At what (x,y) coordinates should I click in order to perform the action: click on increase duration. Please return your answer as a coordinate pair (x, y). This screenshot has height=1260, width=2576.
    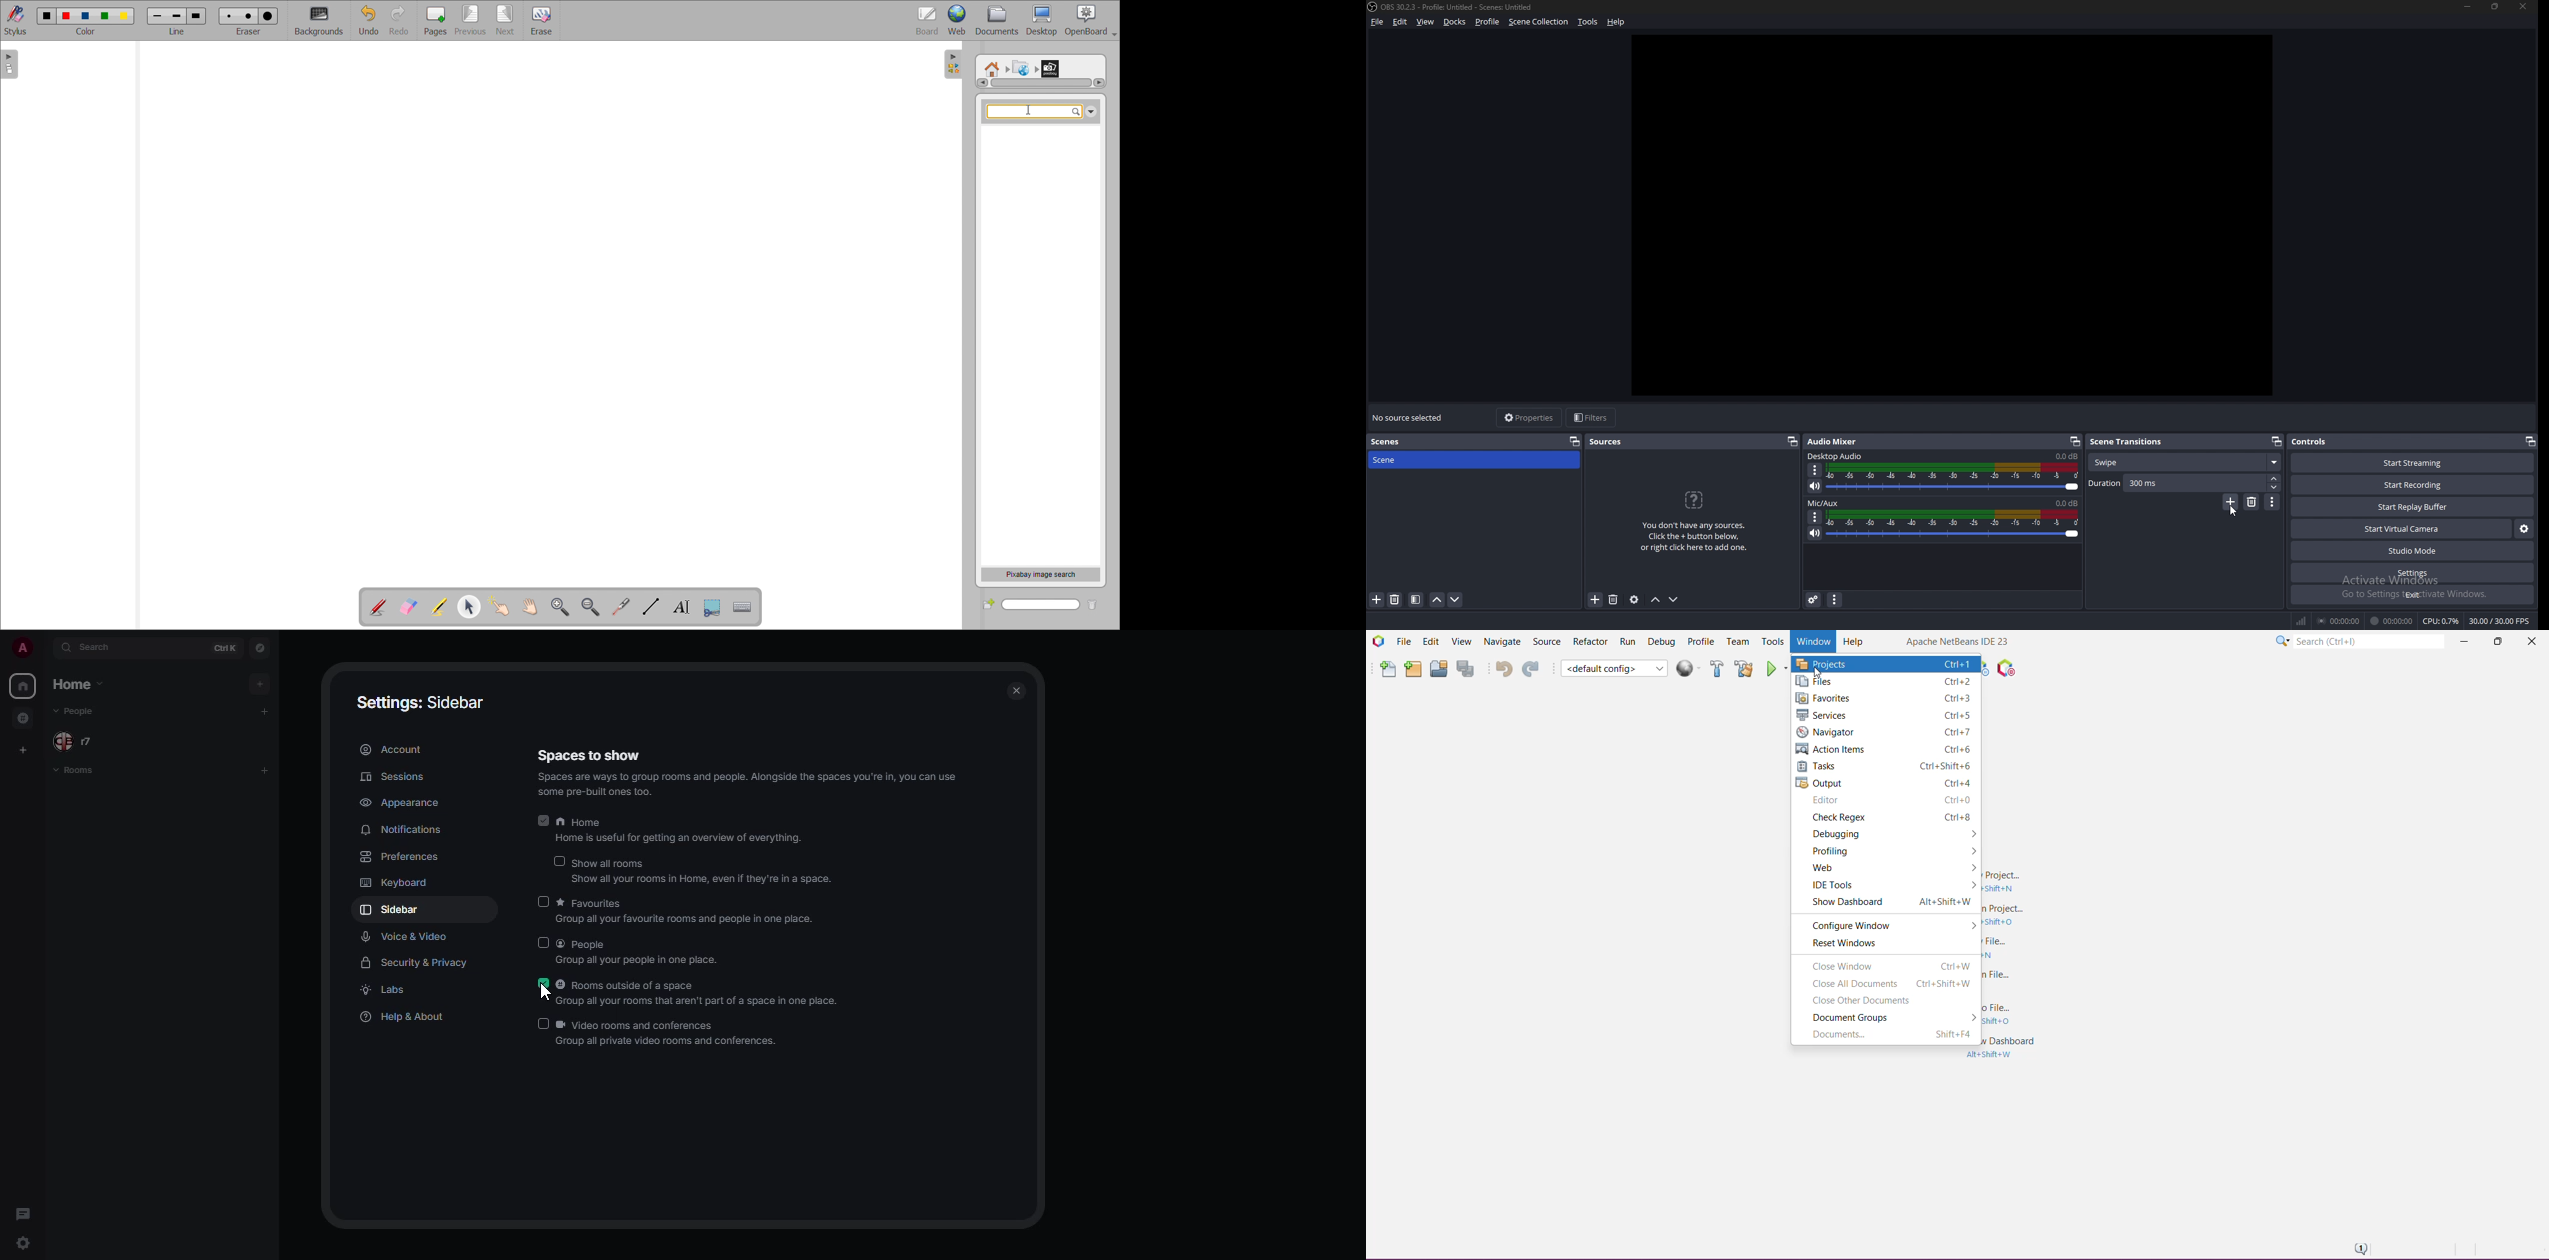
    Looking at the image, I should click on (2274, 479).